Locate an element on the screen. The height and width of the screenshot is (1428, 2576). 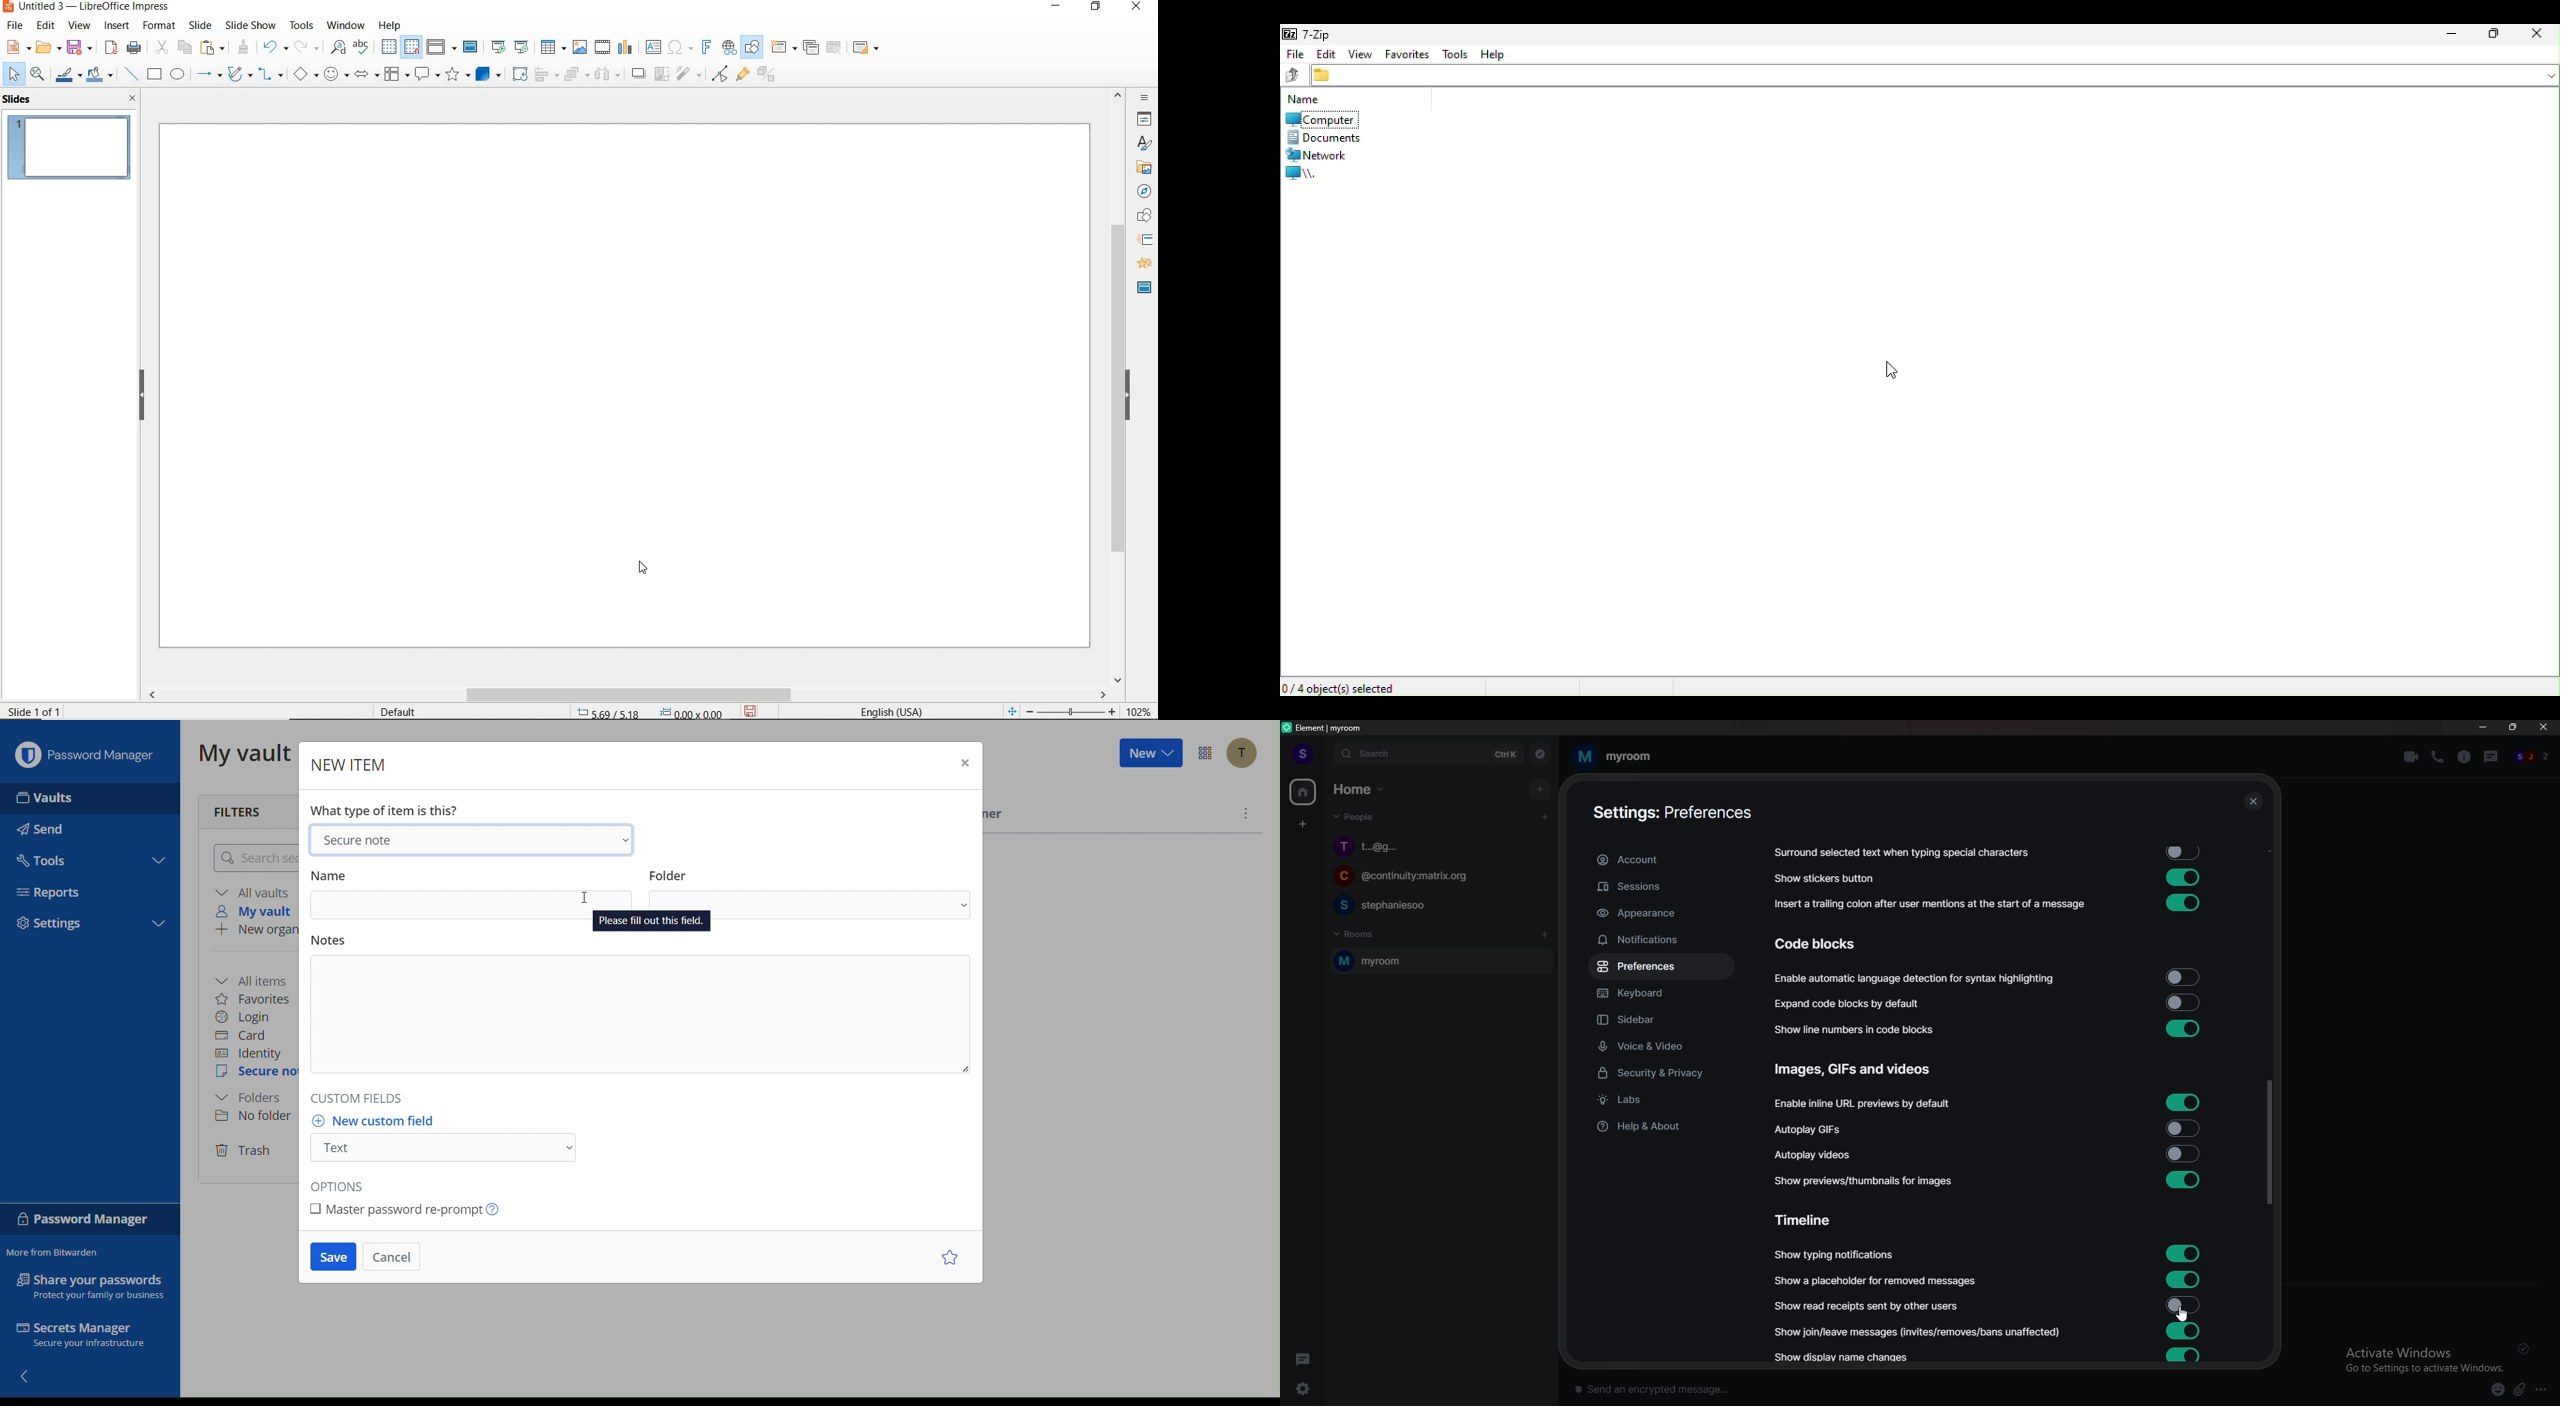
NAVIGATOR is located at coordinates (1144, 192).